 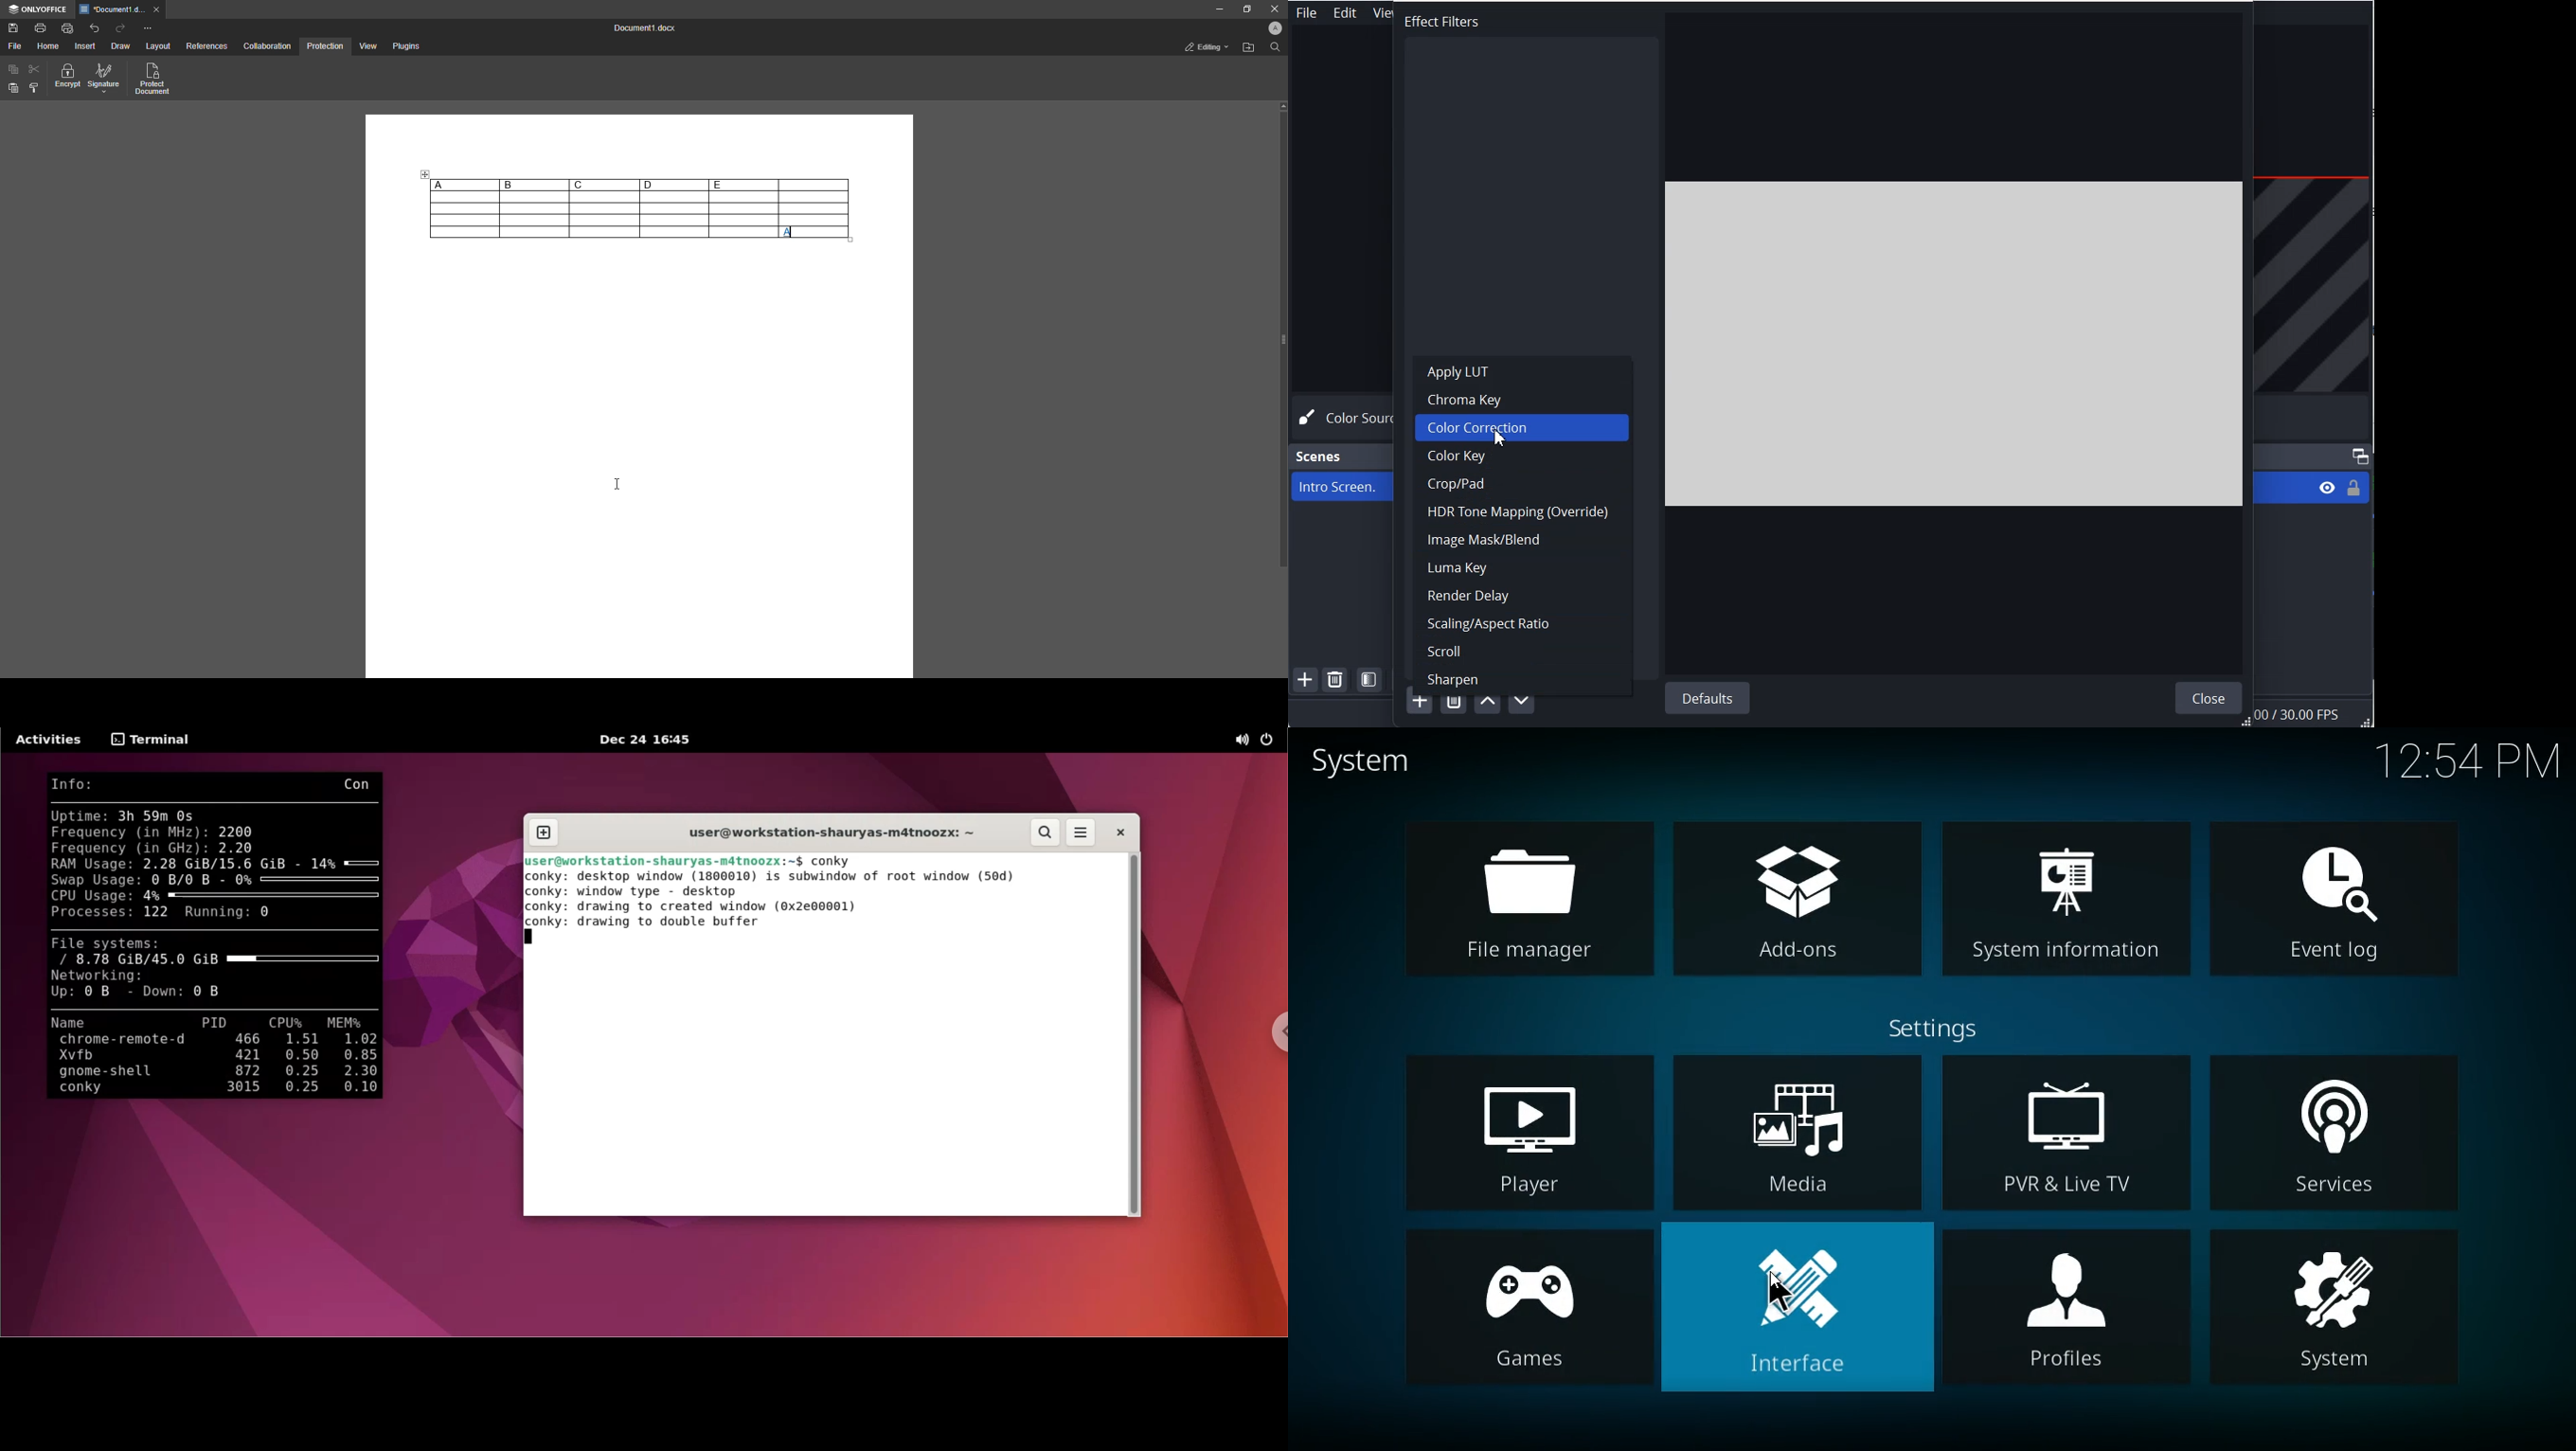 I want to click on Apply LUT, so click(x=1520, y=372).